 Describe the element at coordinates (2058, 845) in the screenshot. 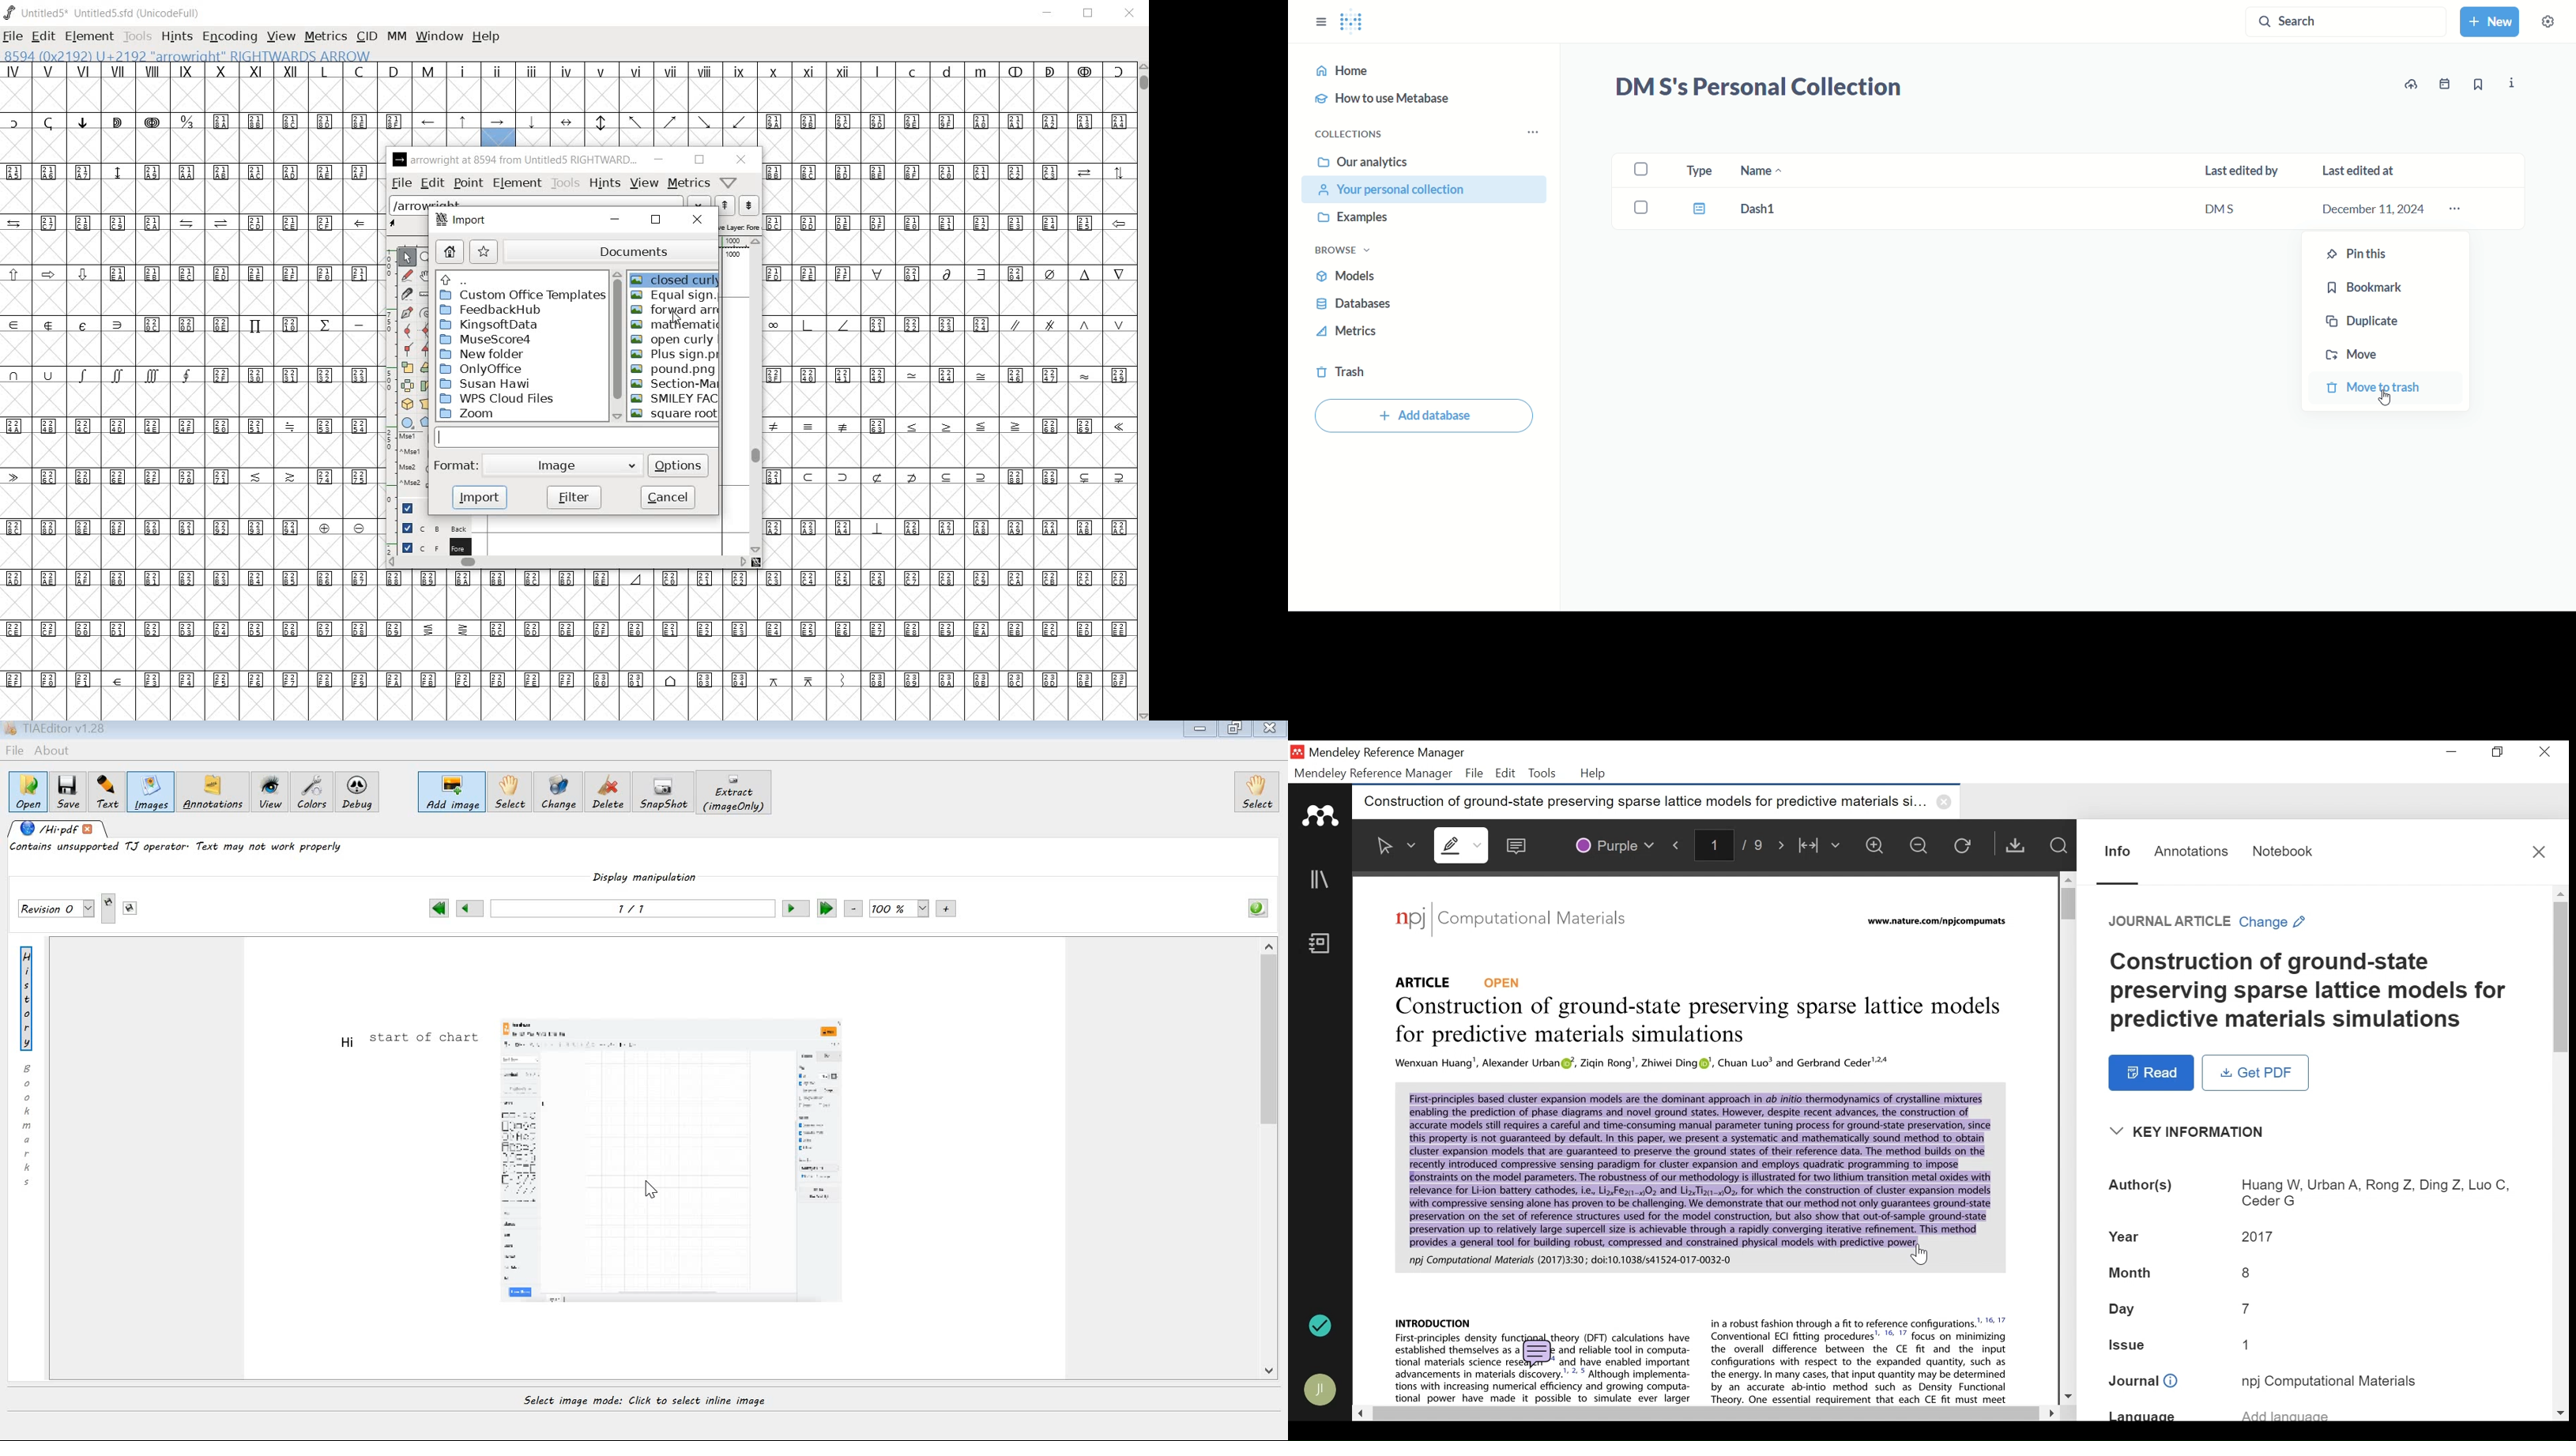

I see `Find in Files` at that location.